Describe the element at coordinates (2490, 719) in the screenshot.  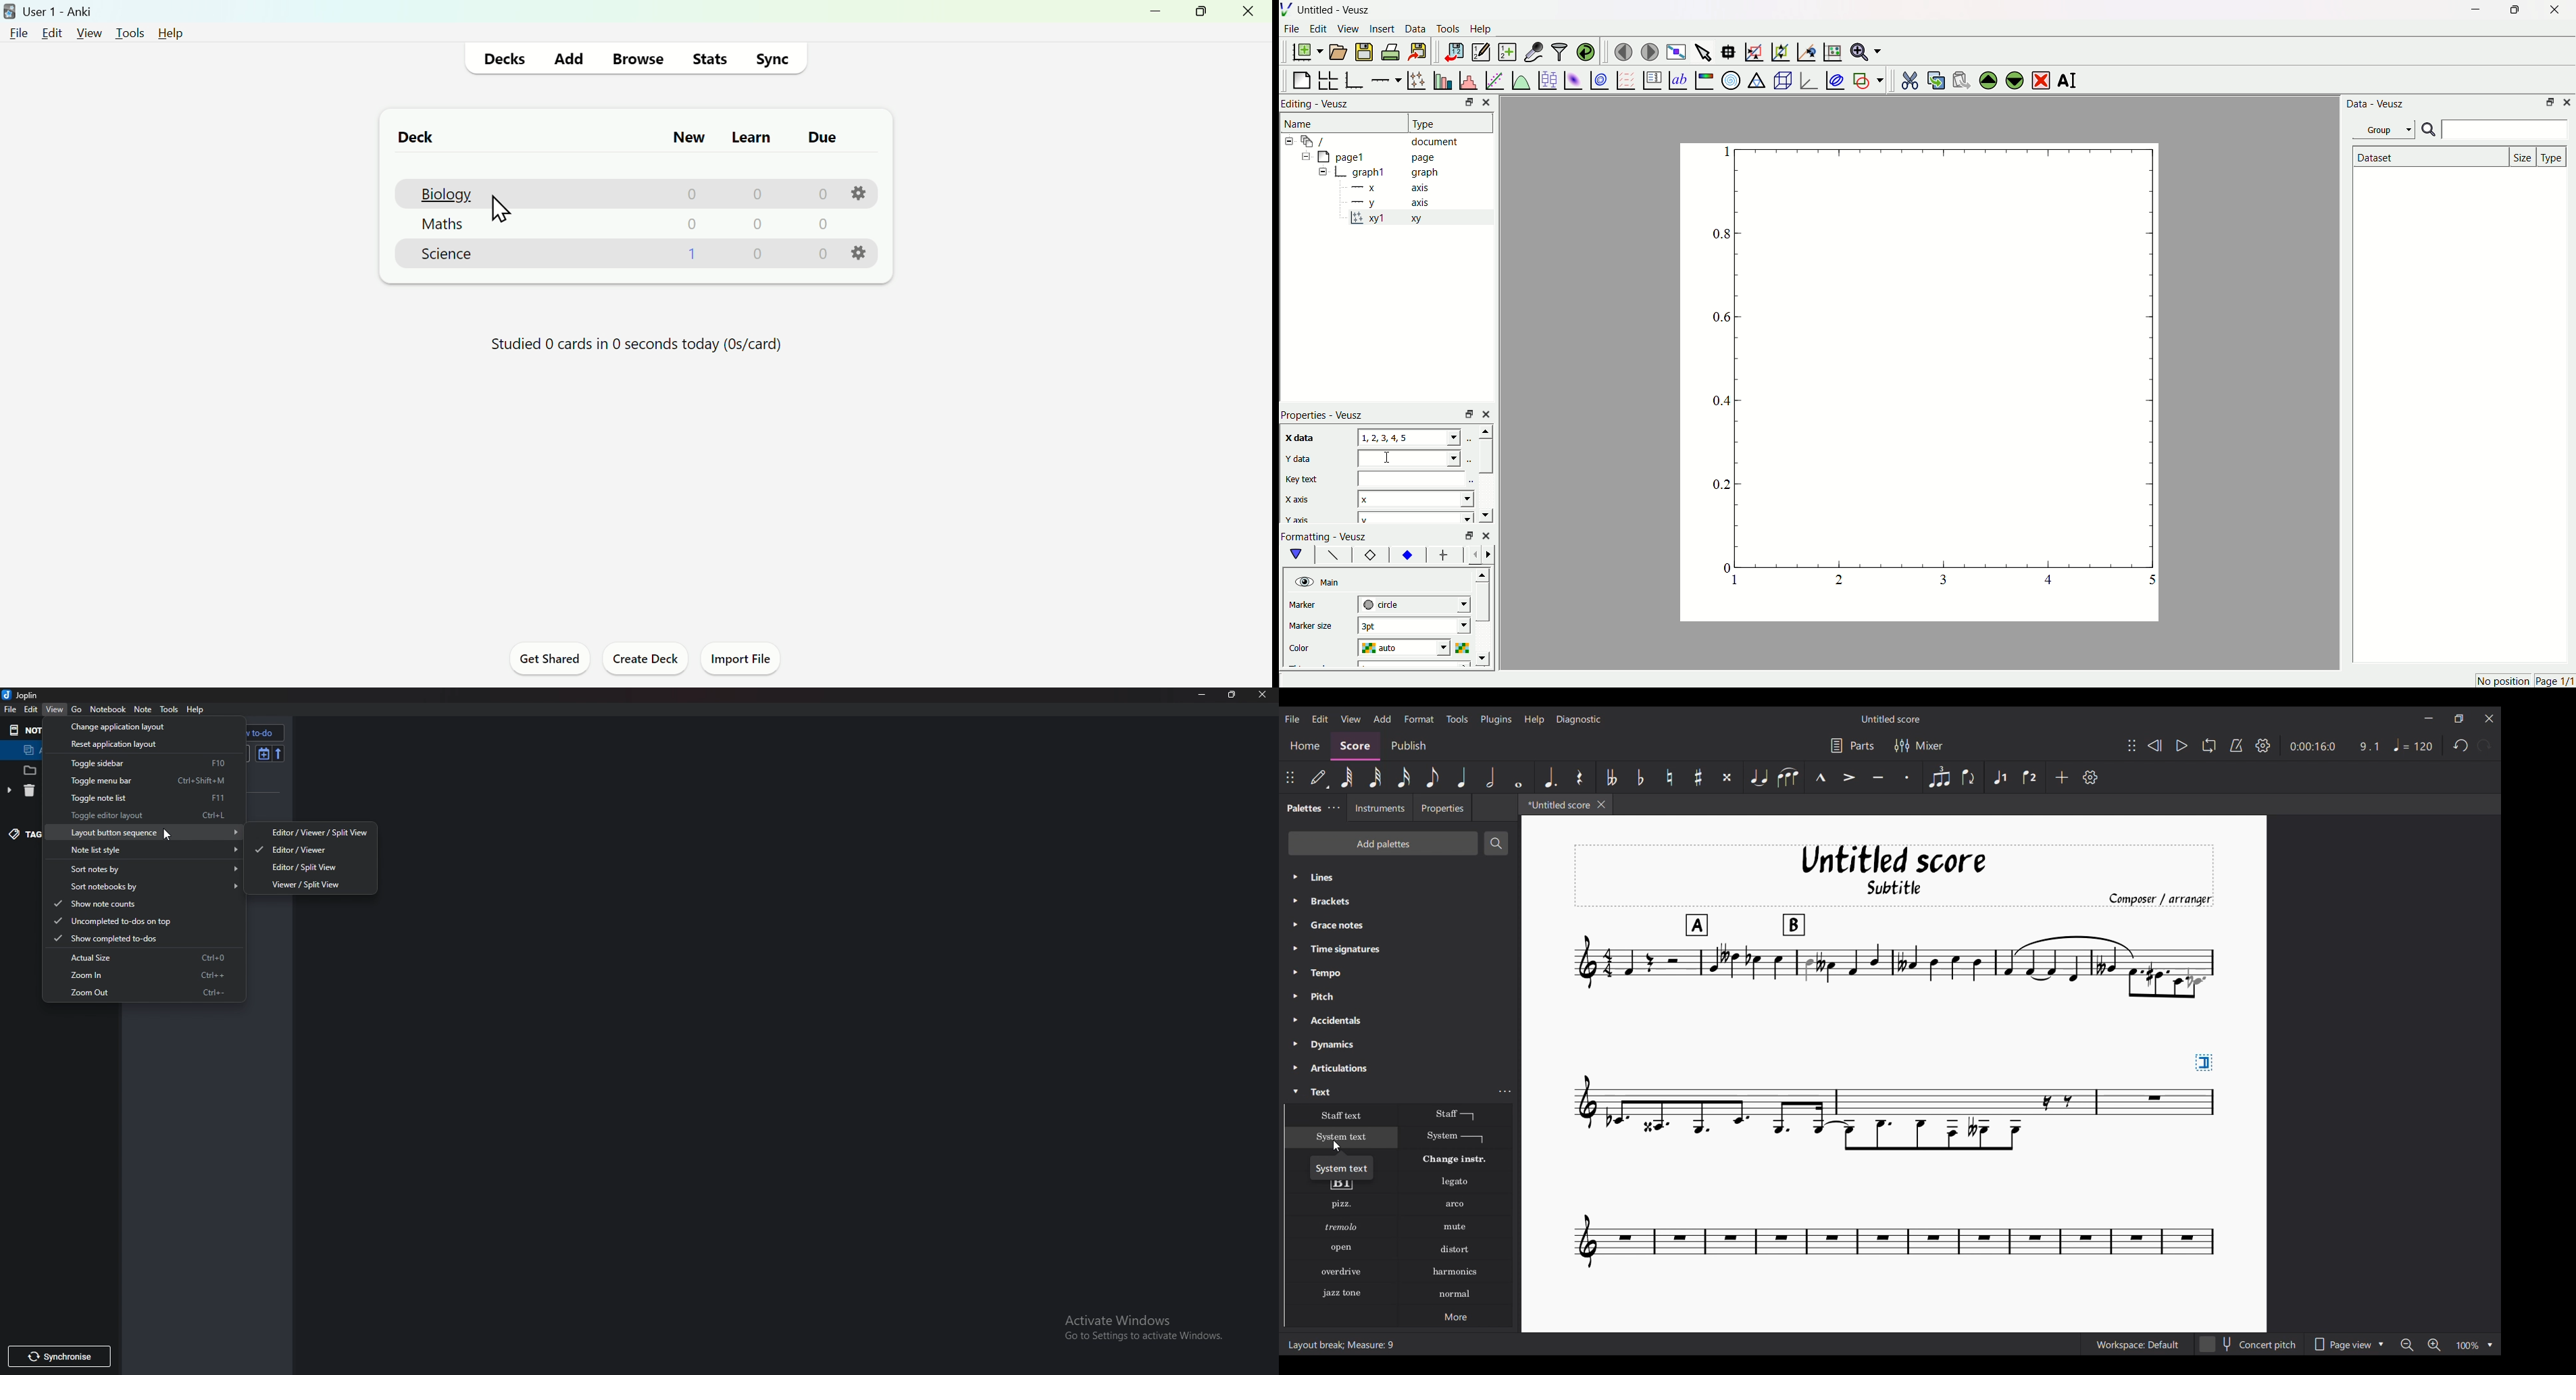
I see `Close interface` at that location.